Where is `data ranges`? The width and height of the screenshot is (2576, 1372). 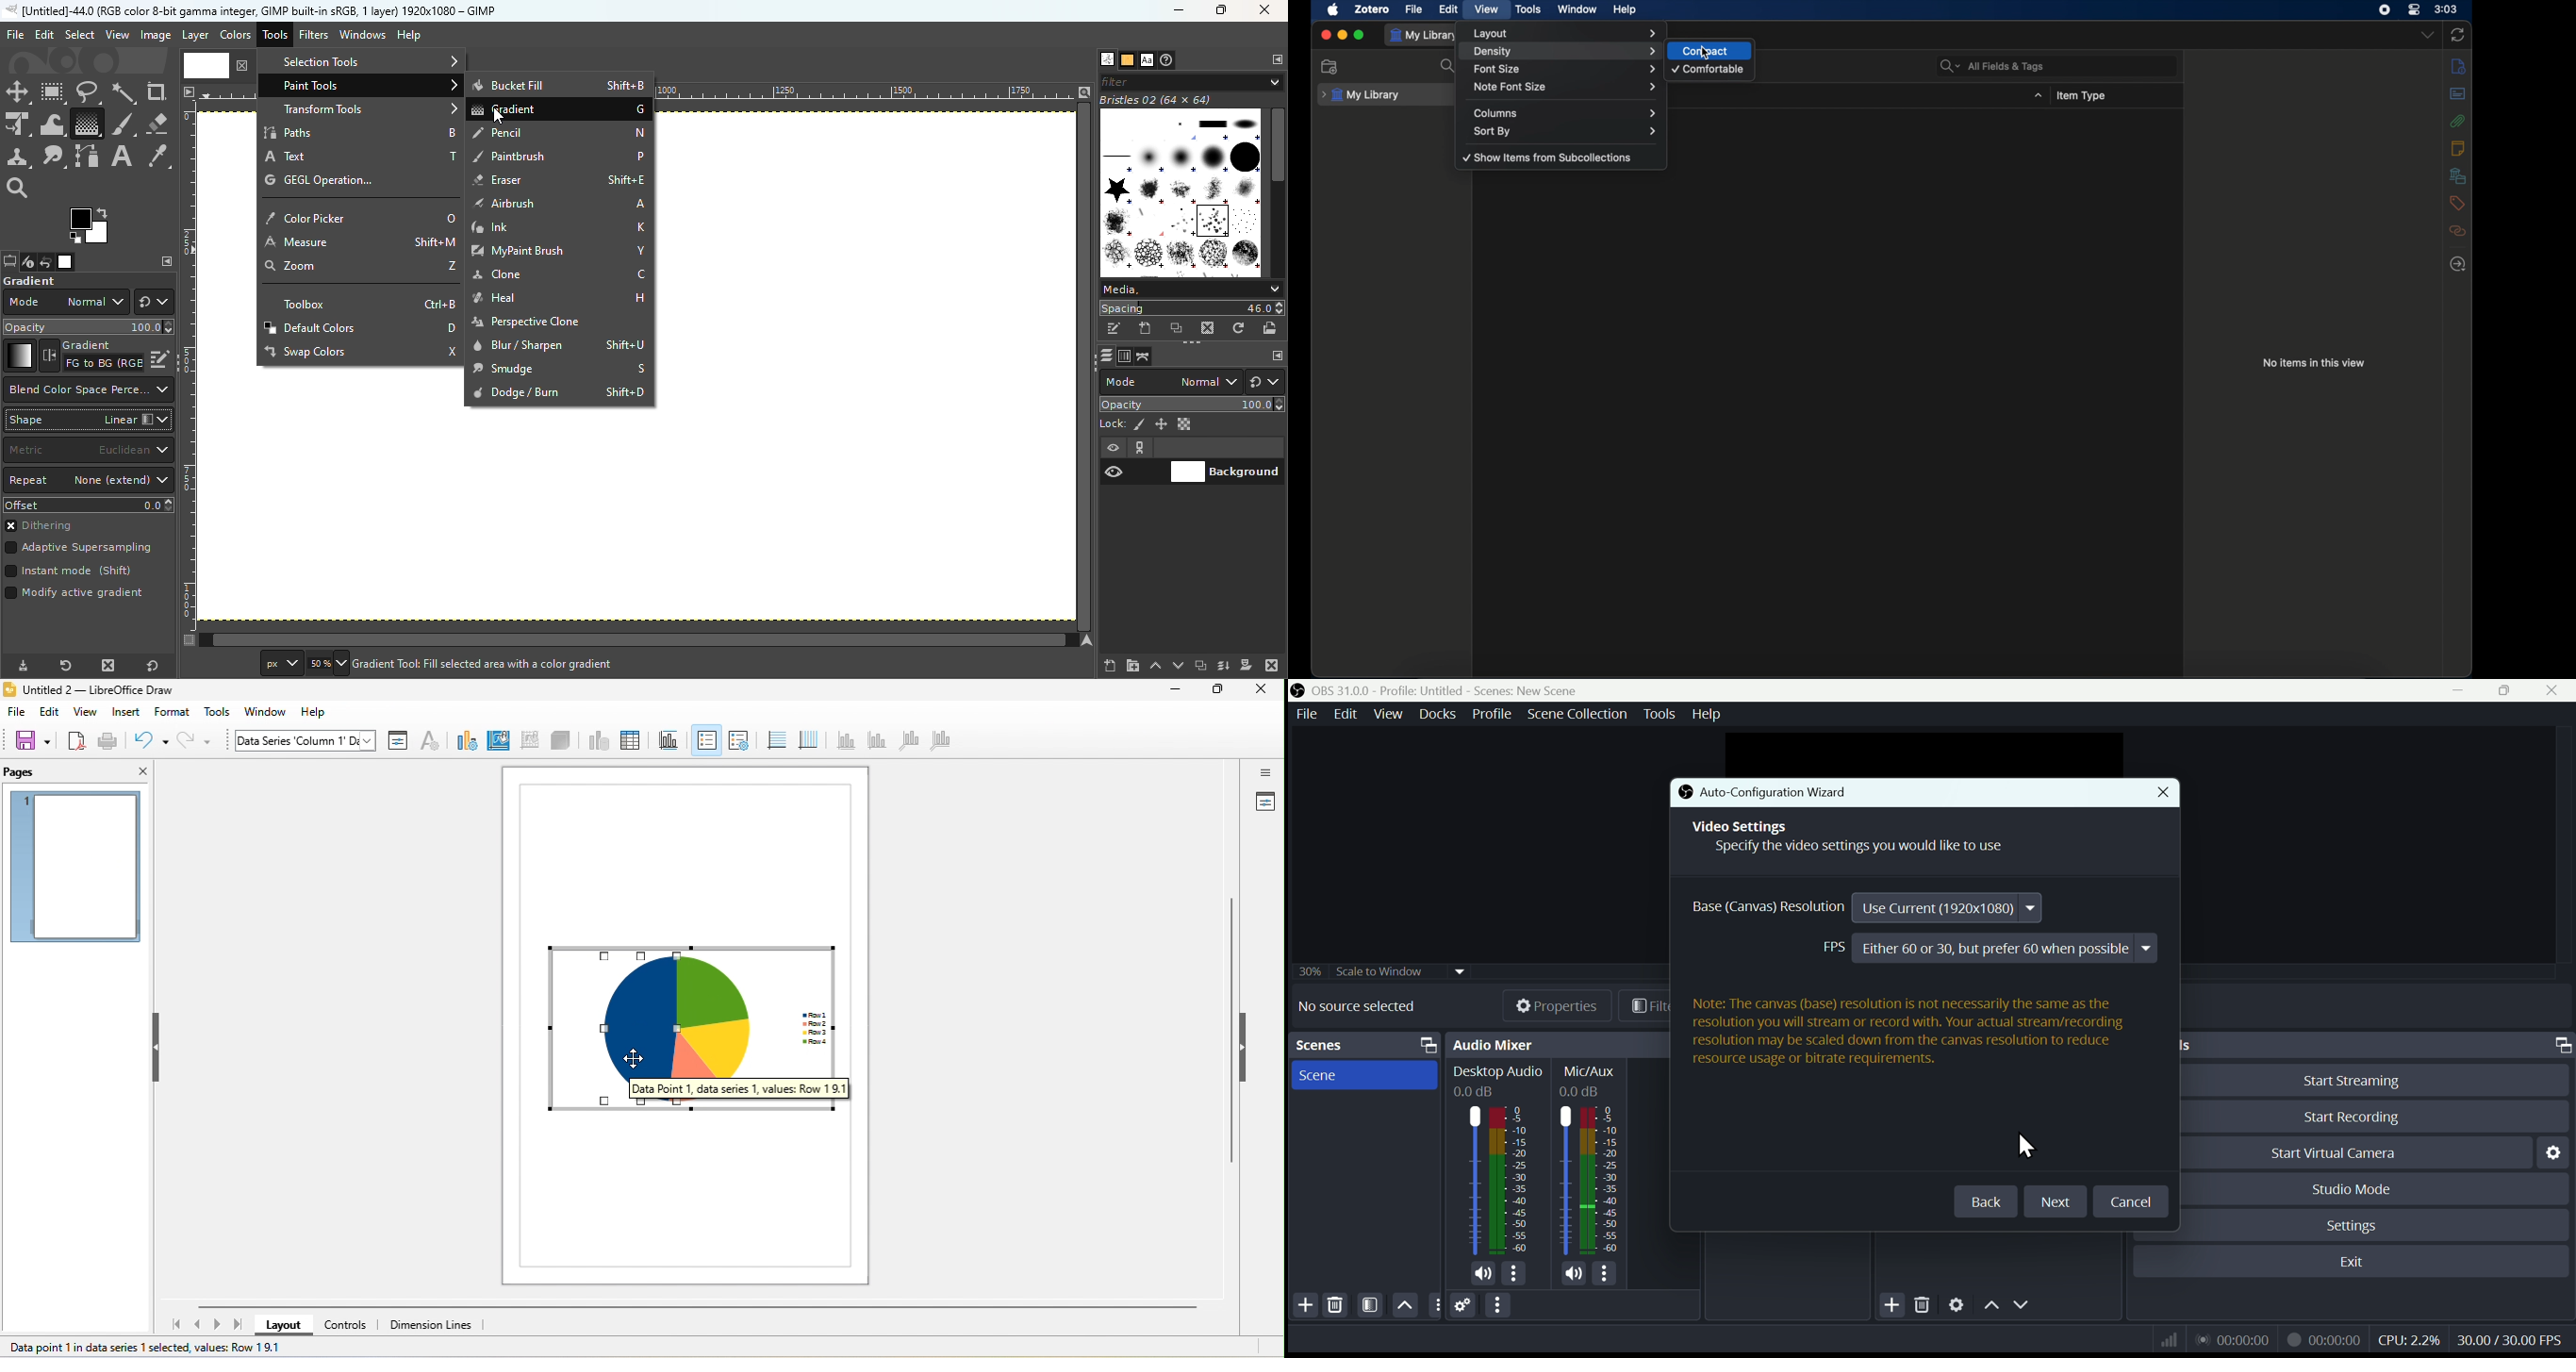 data ranges is located at coordinates (596, 741).